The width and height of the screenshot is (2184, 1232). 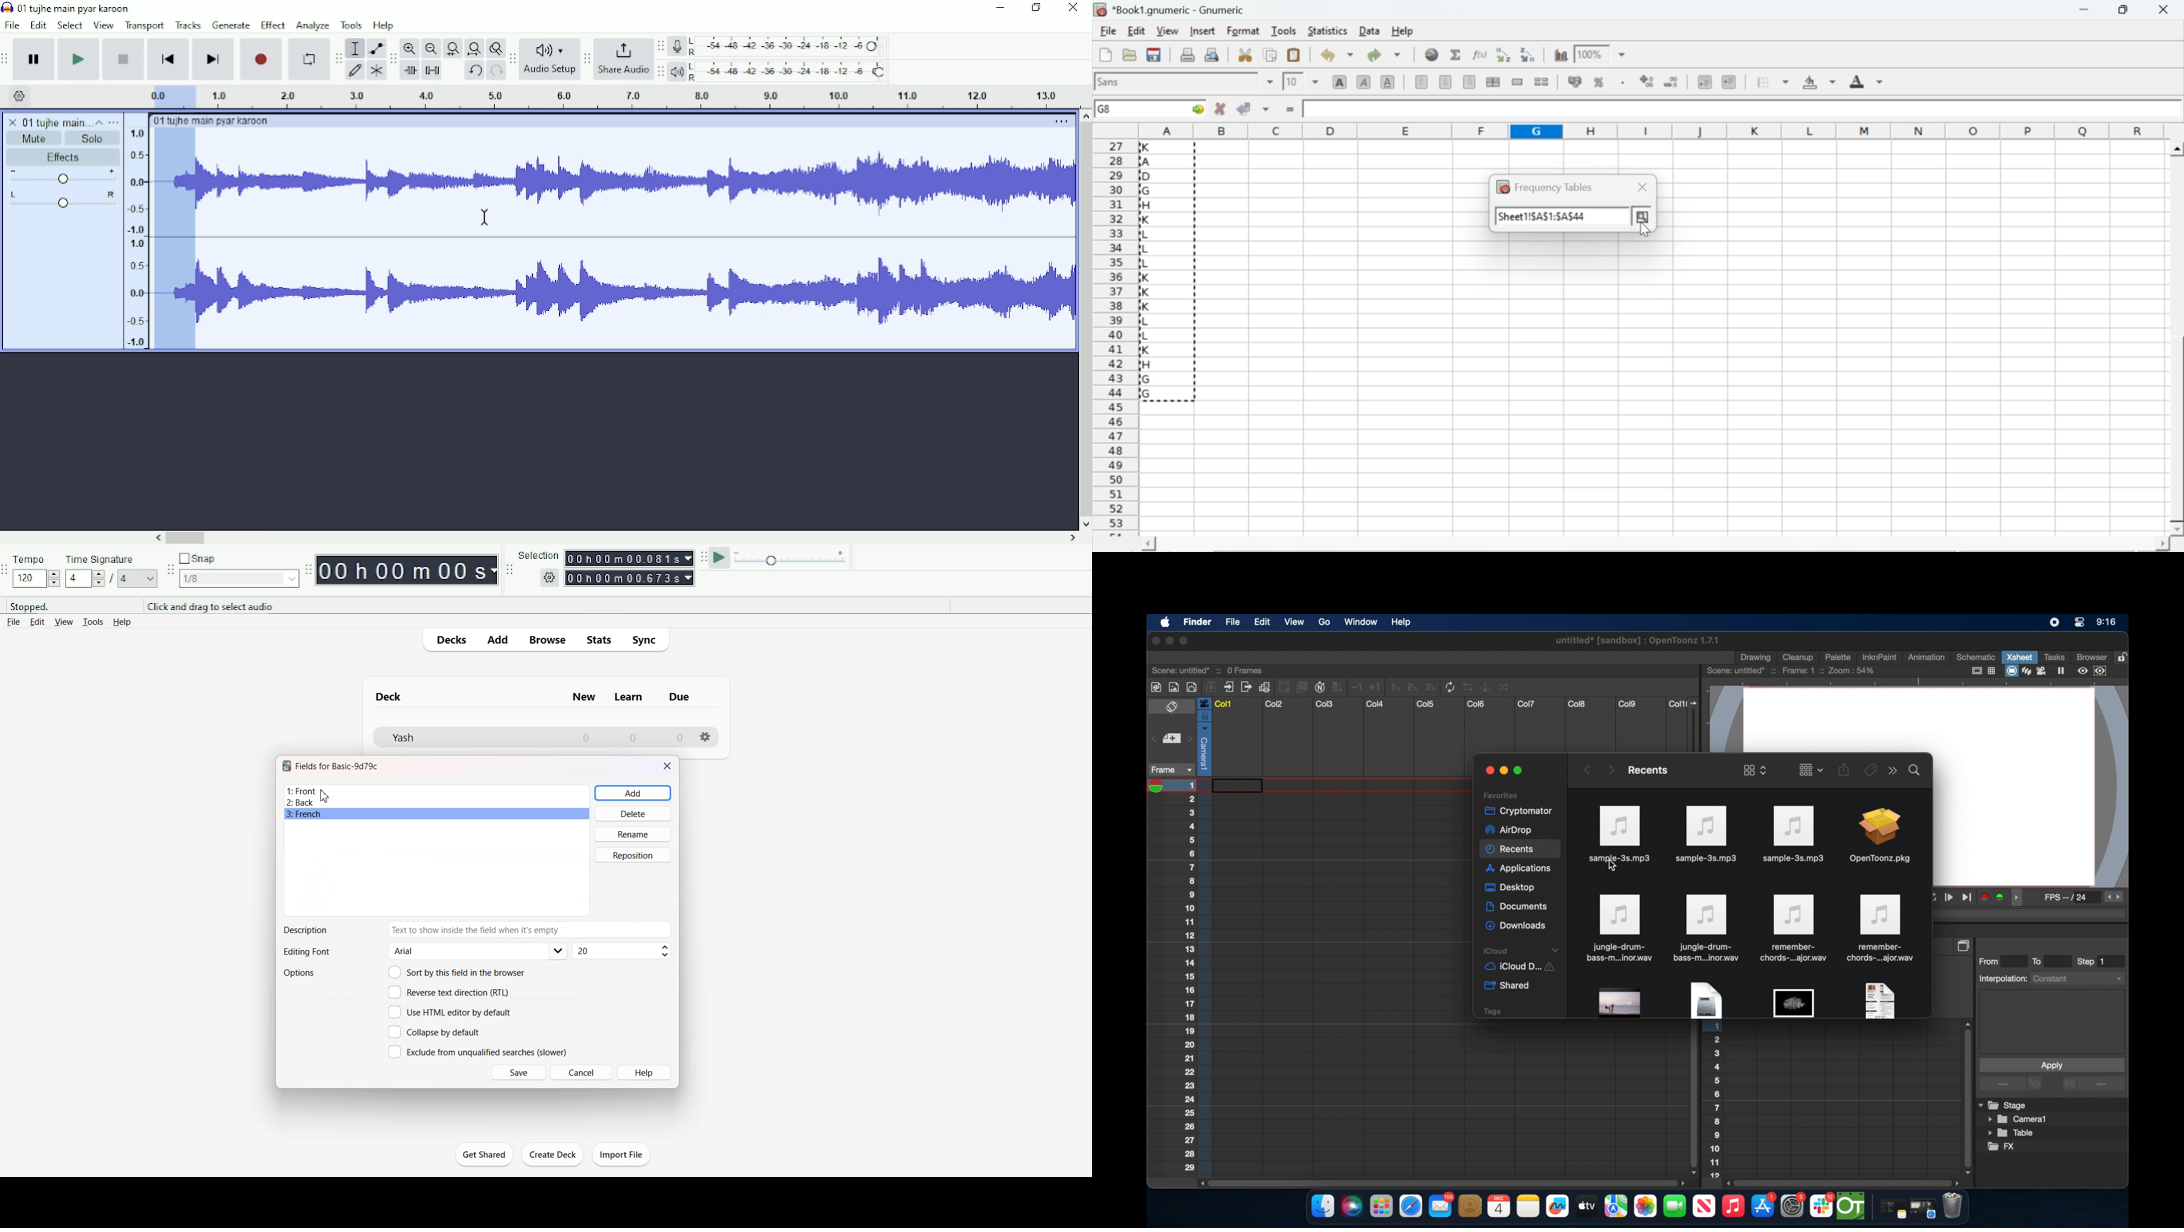 What do you see at coordinates (272, 24) in the screenshot?
I see `Effect` at bounding box center [272, 24].